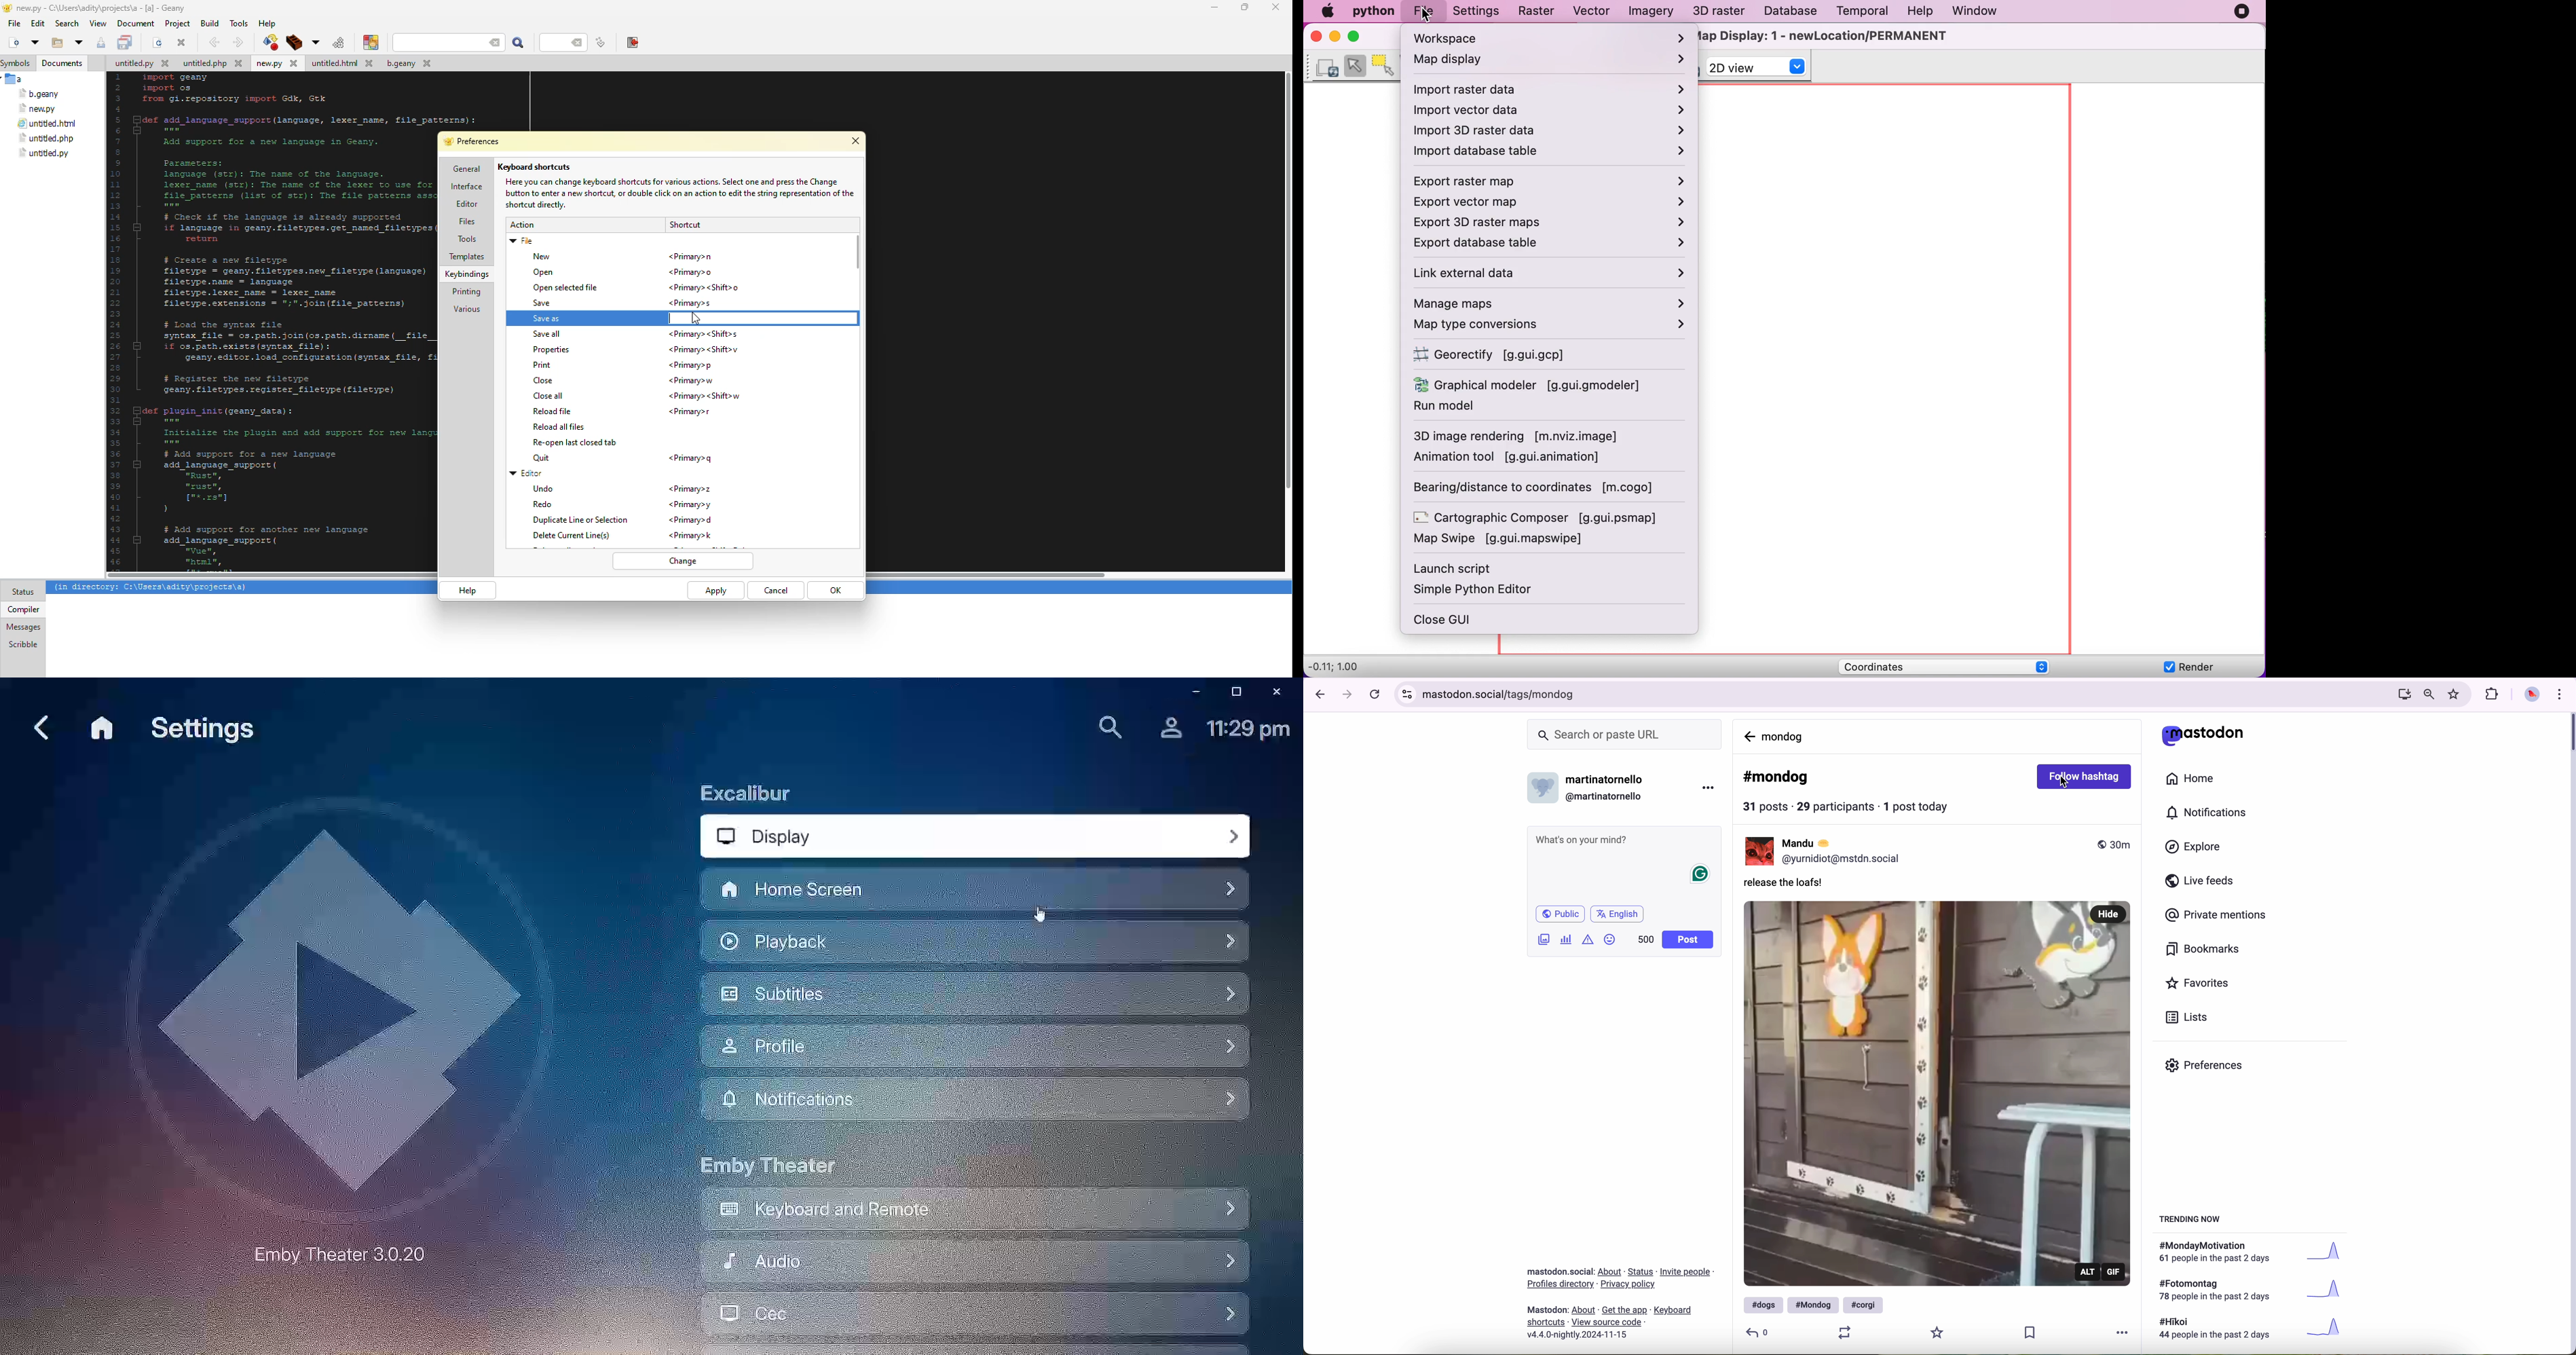 This screenshot has height=1372, width=2576. I want to click on edit, so click(38, 24).